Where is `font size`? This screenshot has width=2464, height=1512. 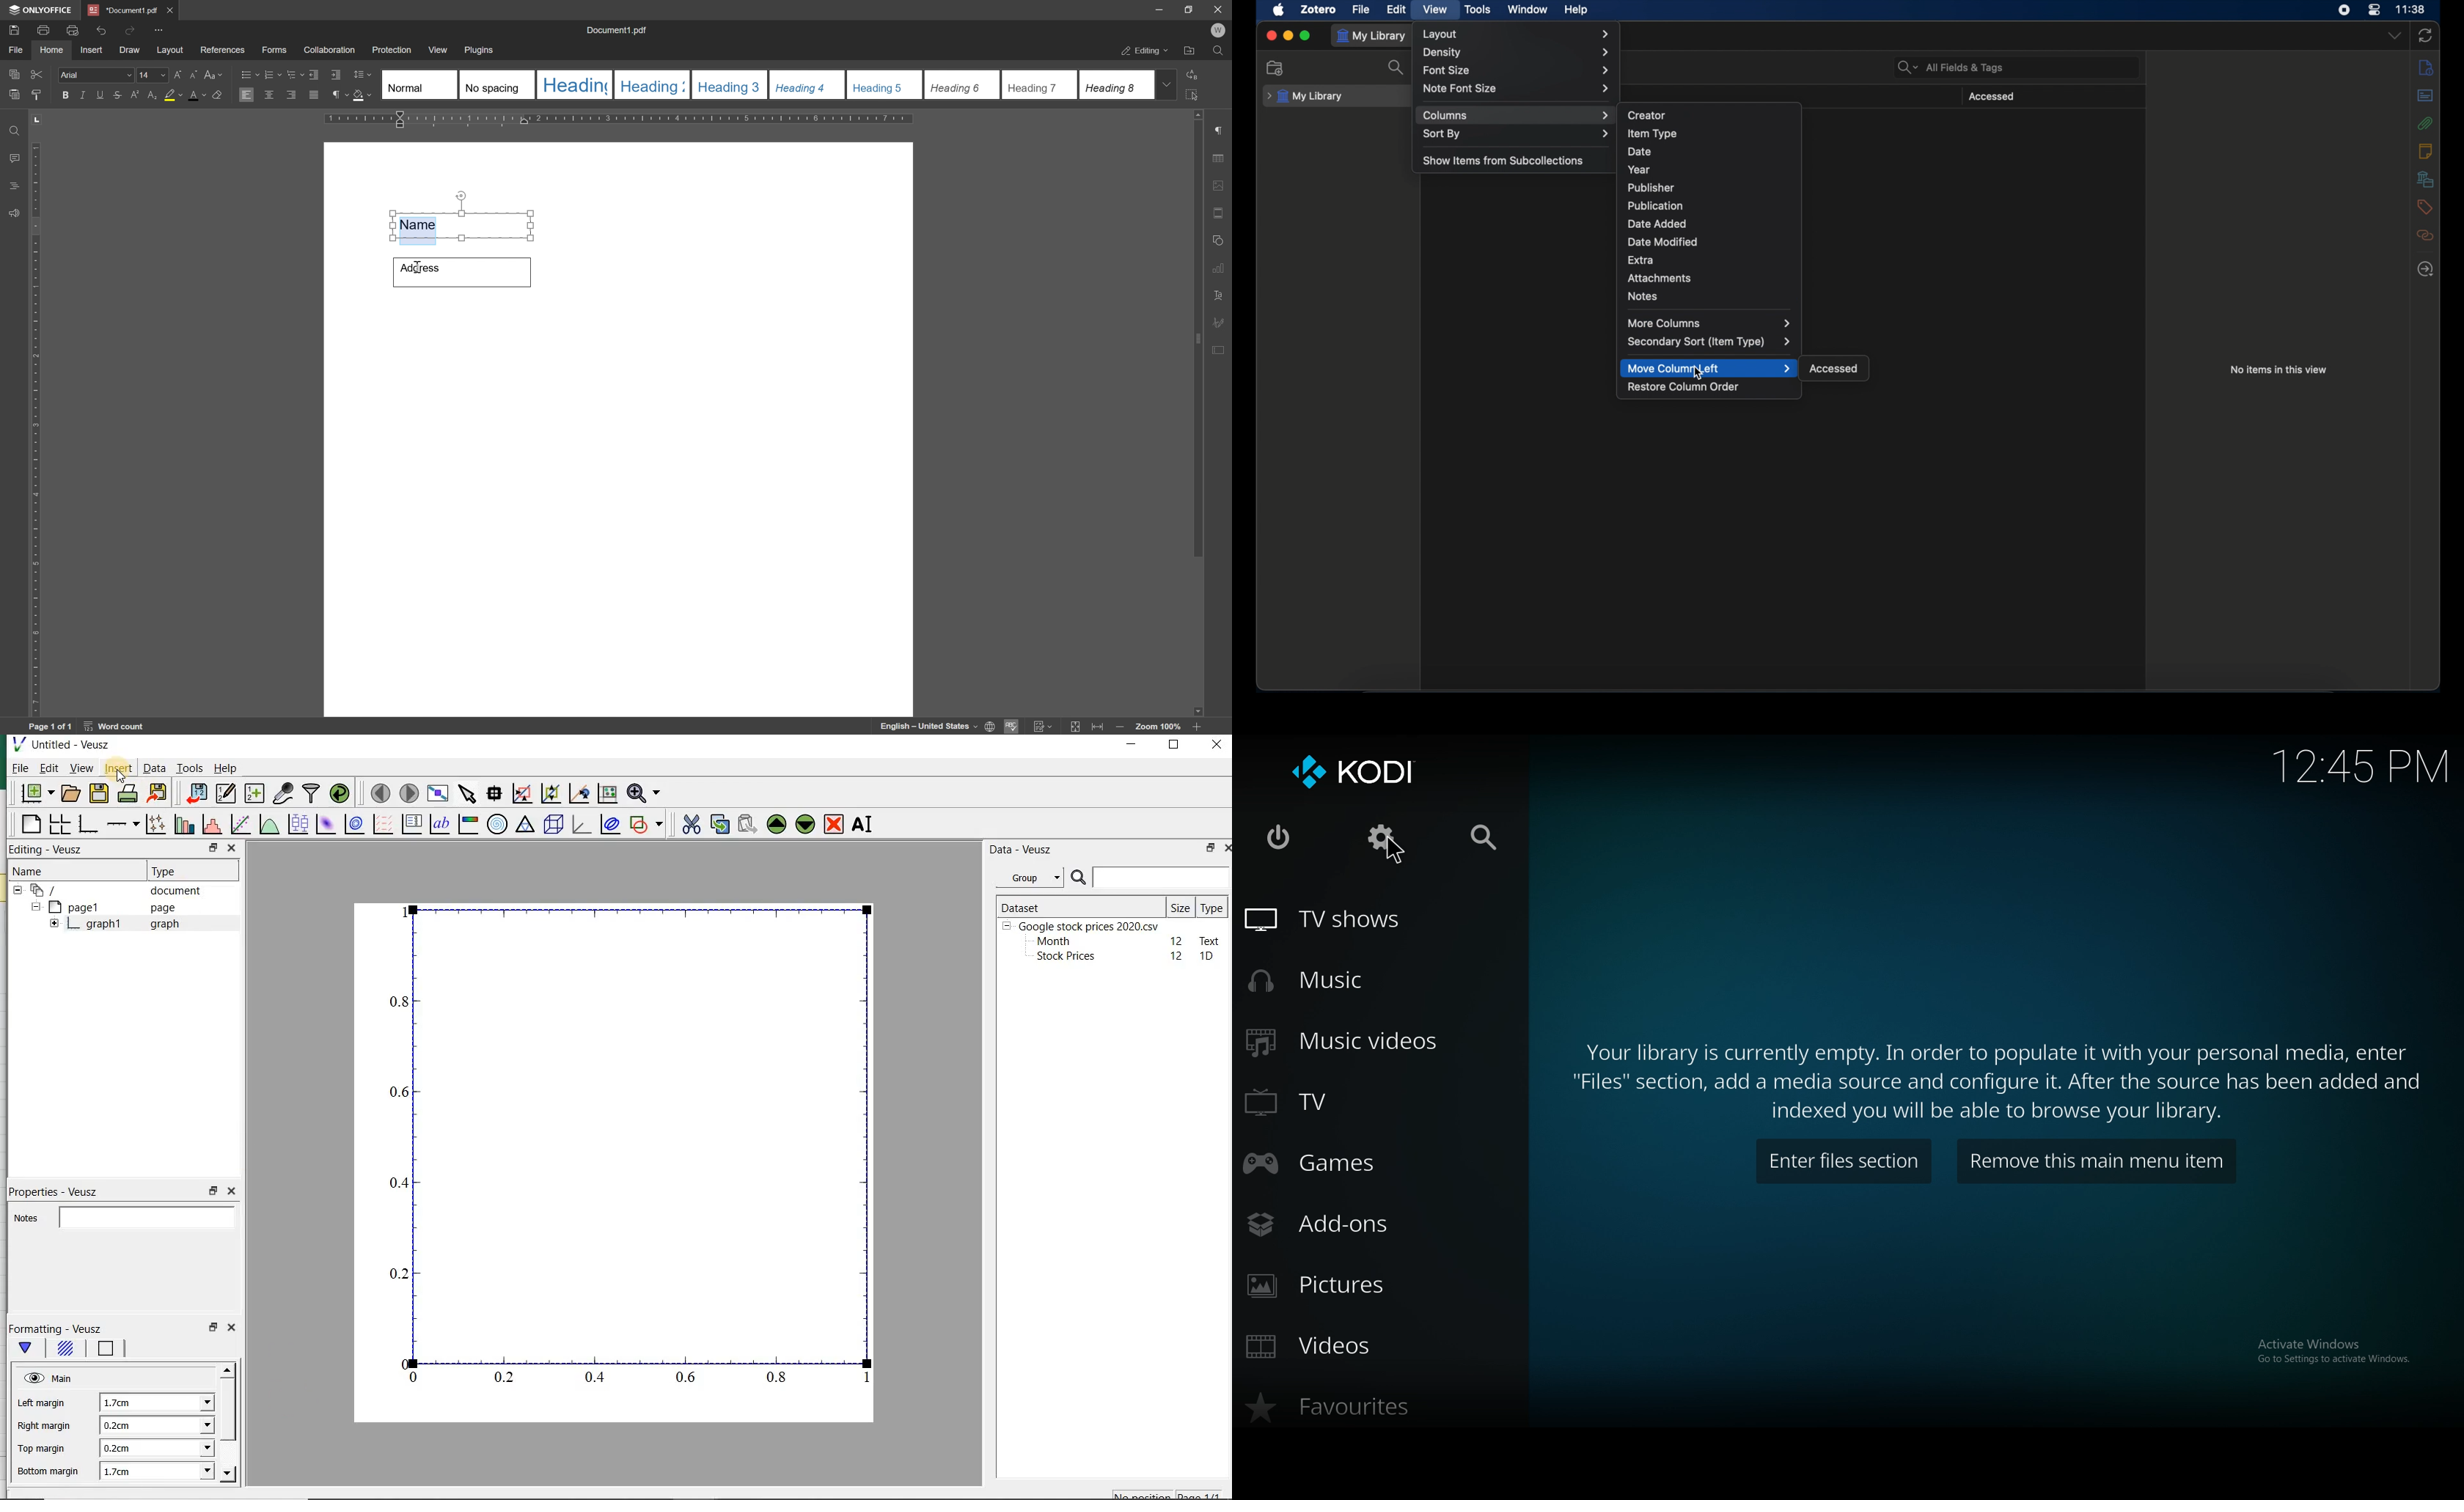
font size is located at coordinates (1516, 71).